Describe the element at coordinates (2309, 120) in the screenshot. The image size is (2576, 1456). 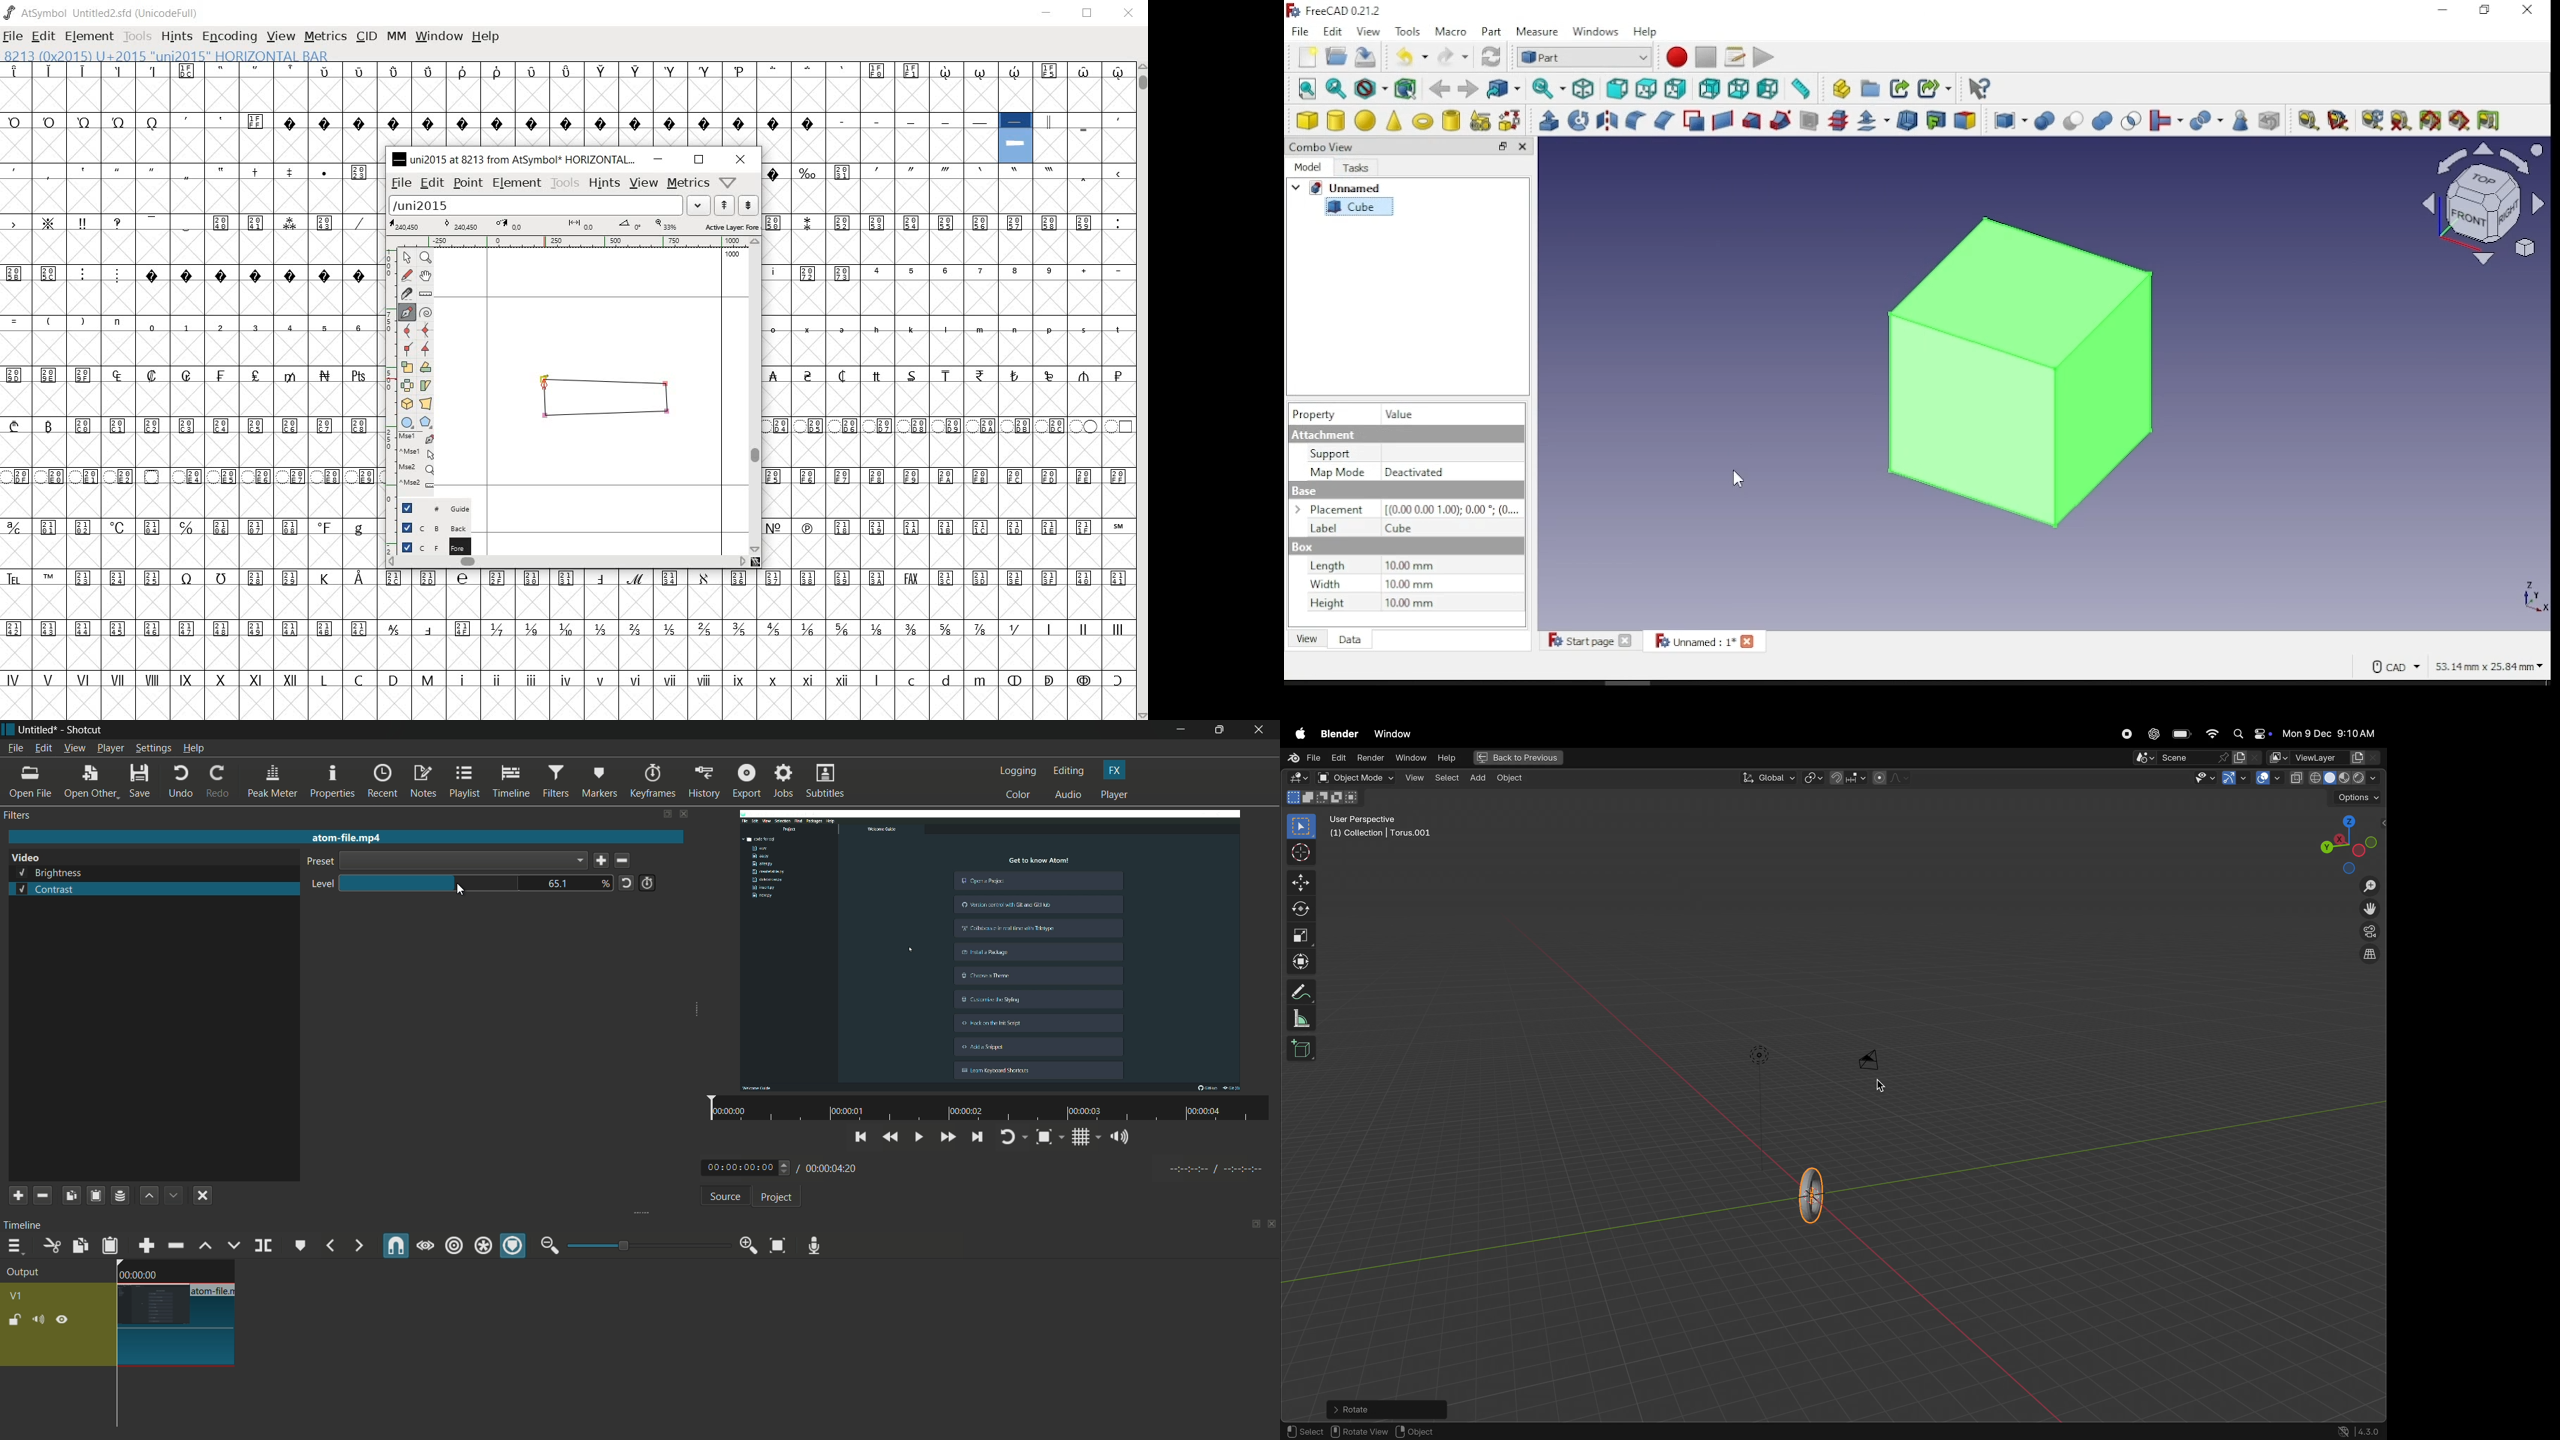
I see `measure linear` at that location.